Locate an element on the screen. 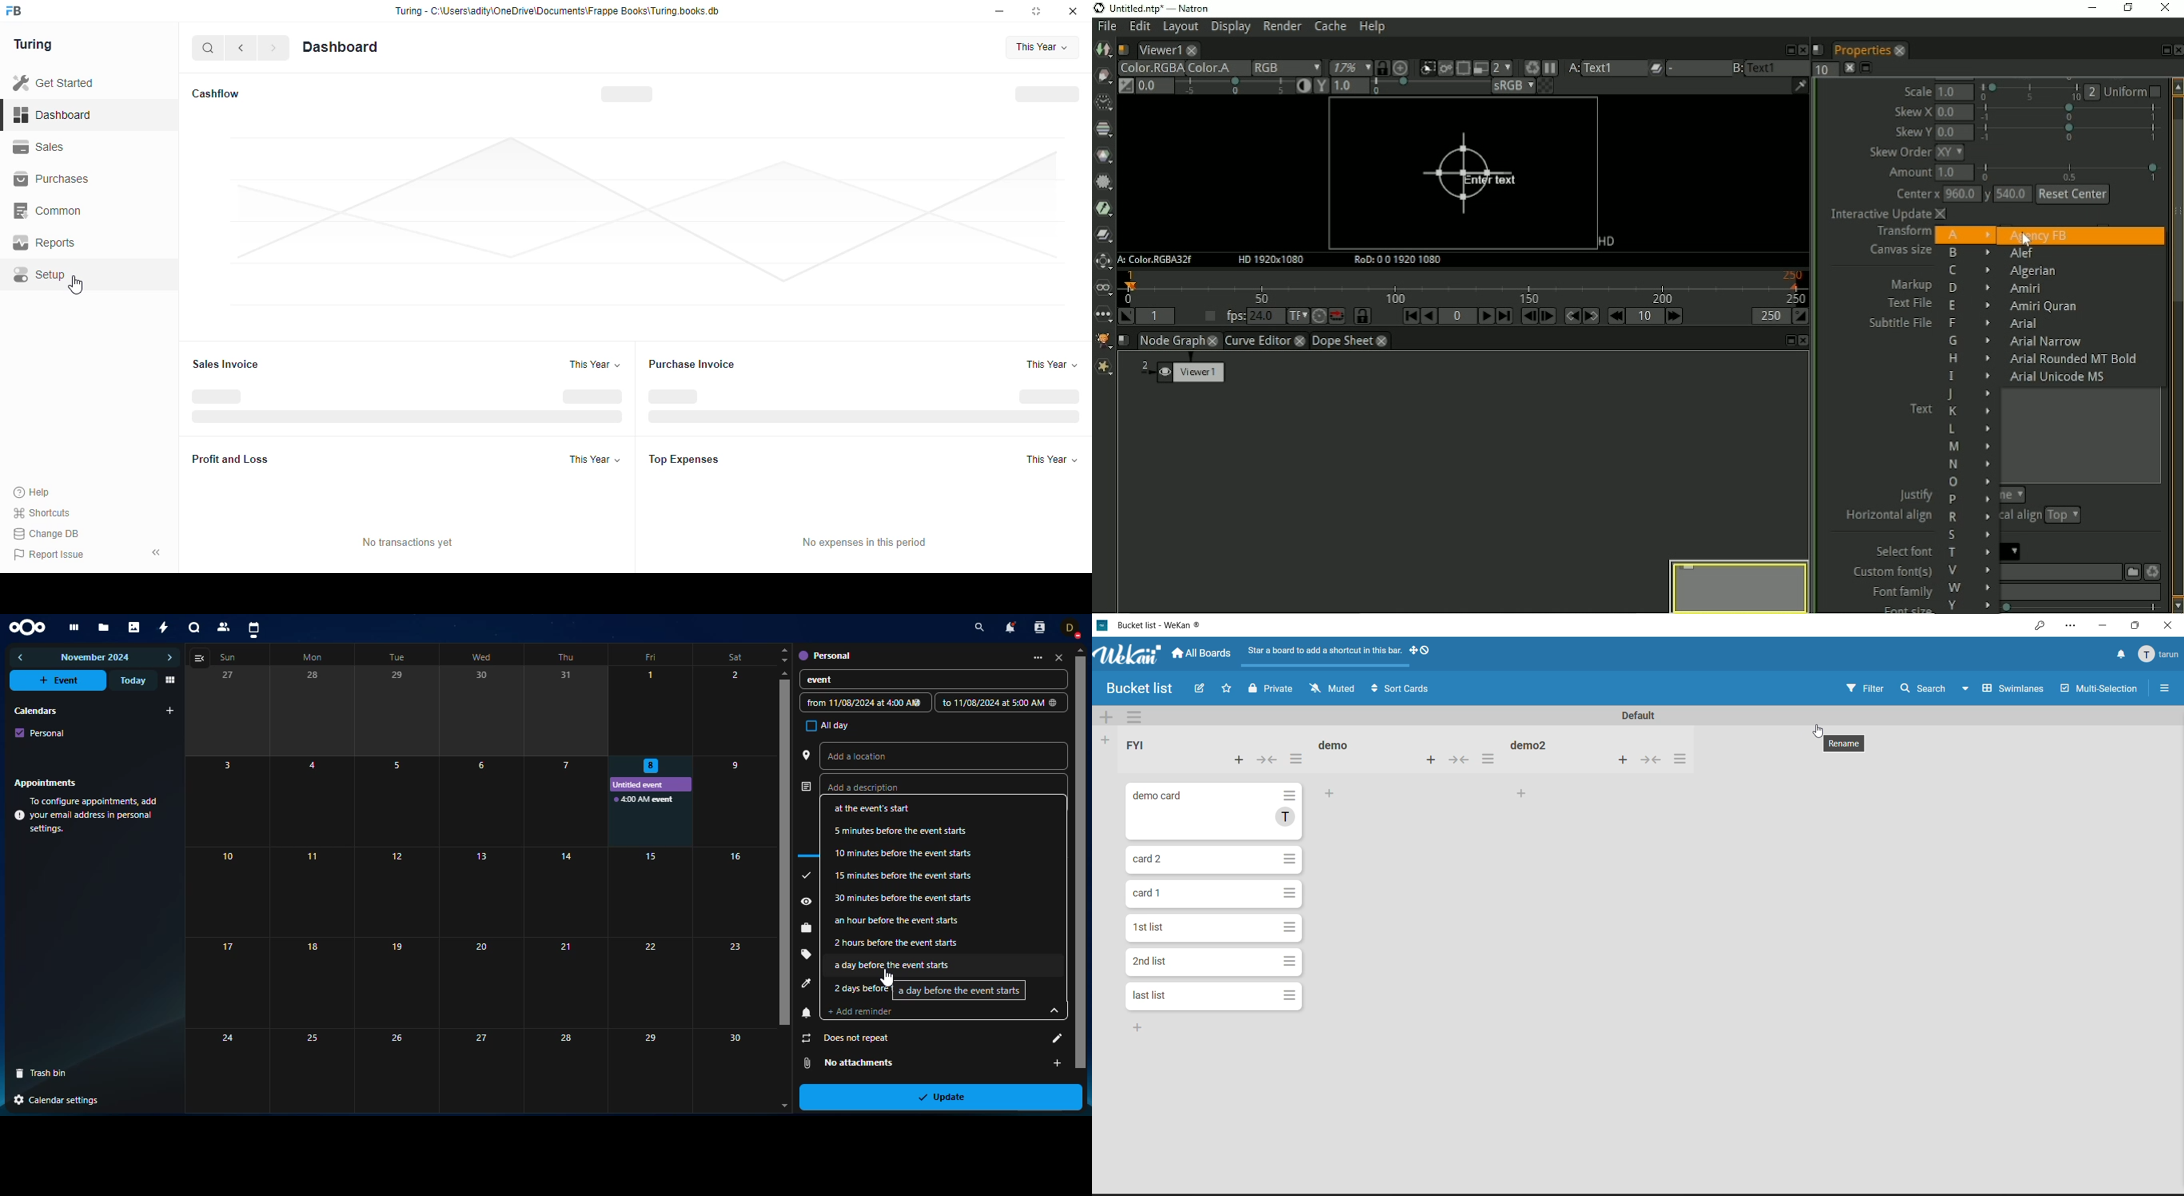 The width and height of the screenshot is (2184, 1204). 14 is located at coordinates (564, 892).